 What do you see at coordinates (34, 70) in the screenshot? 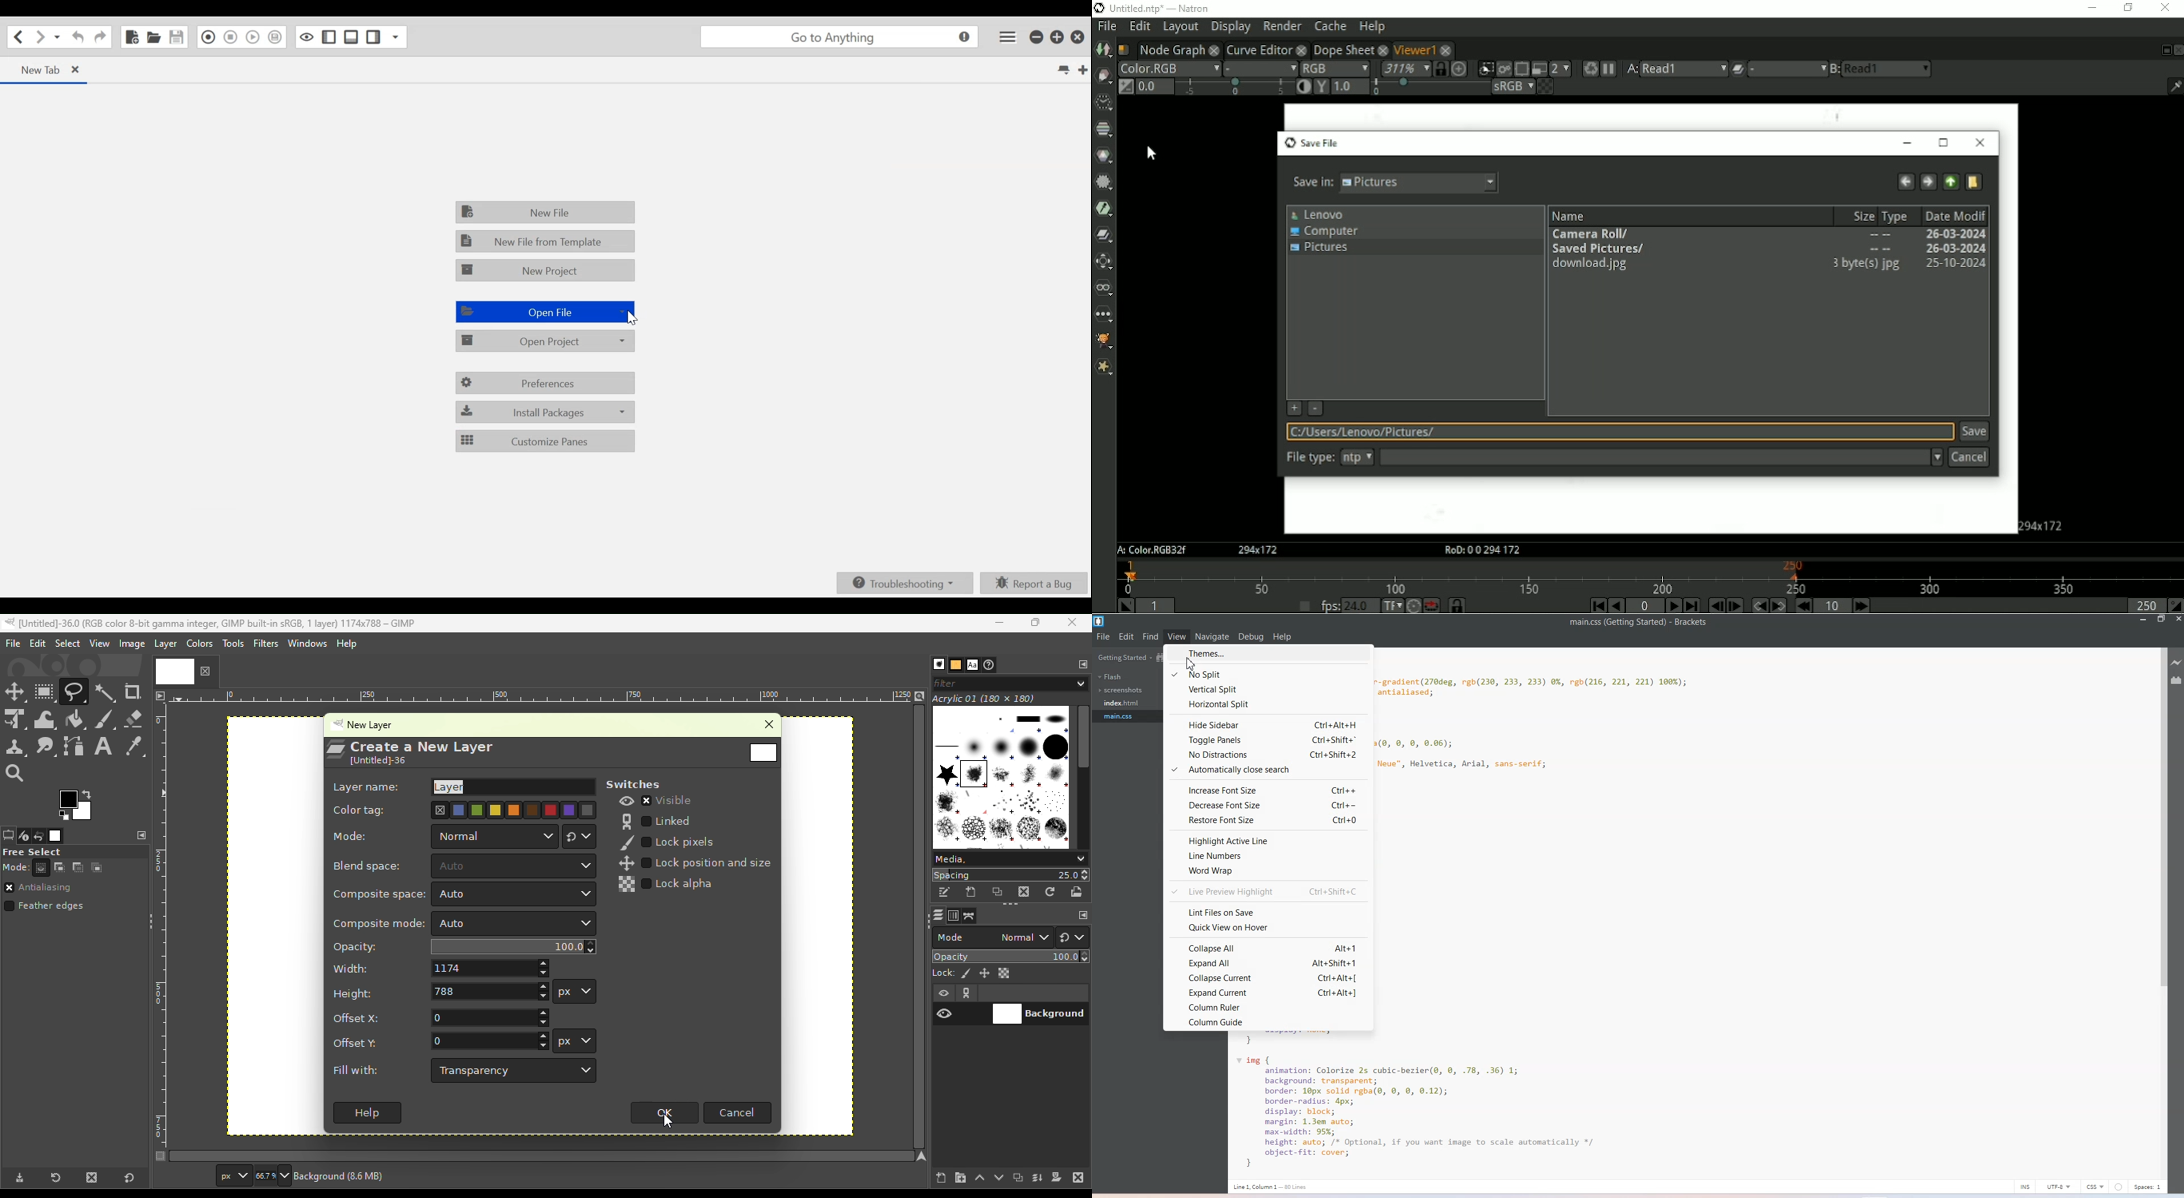
I see `new tab` at bounding box center [34, 70].